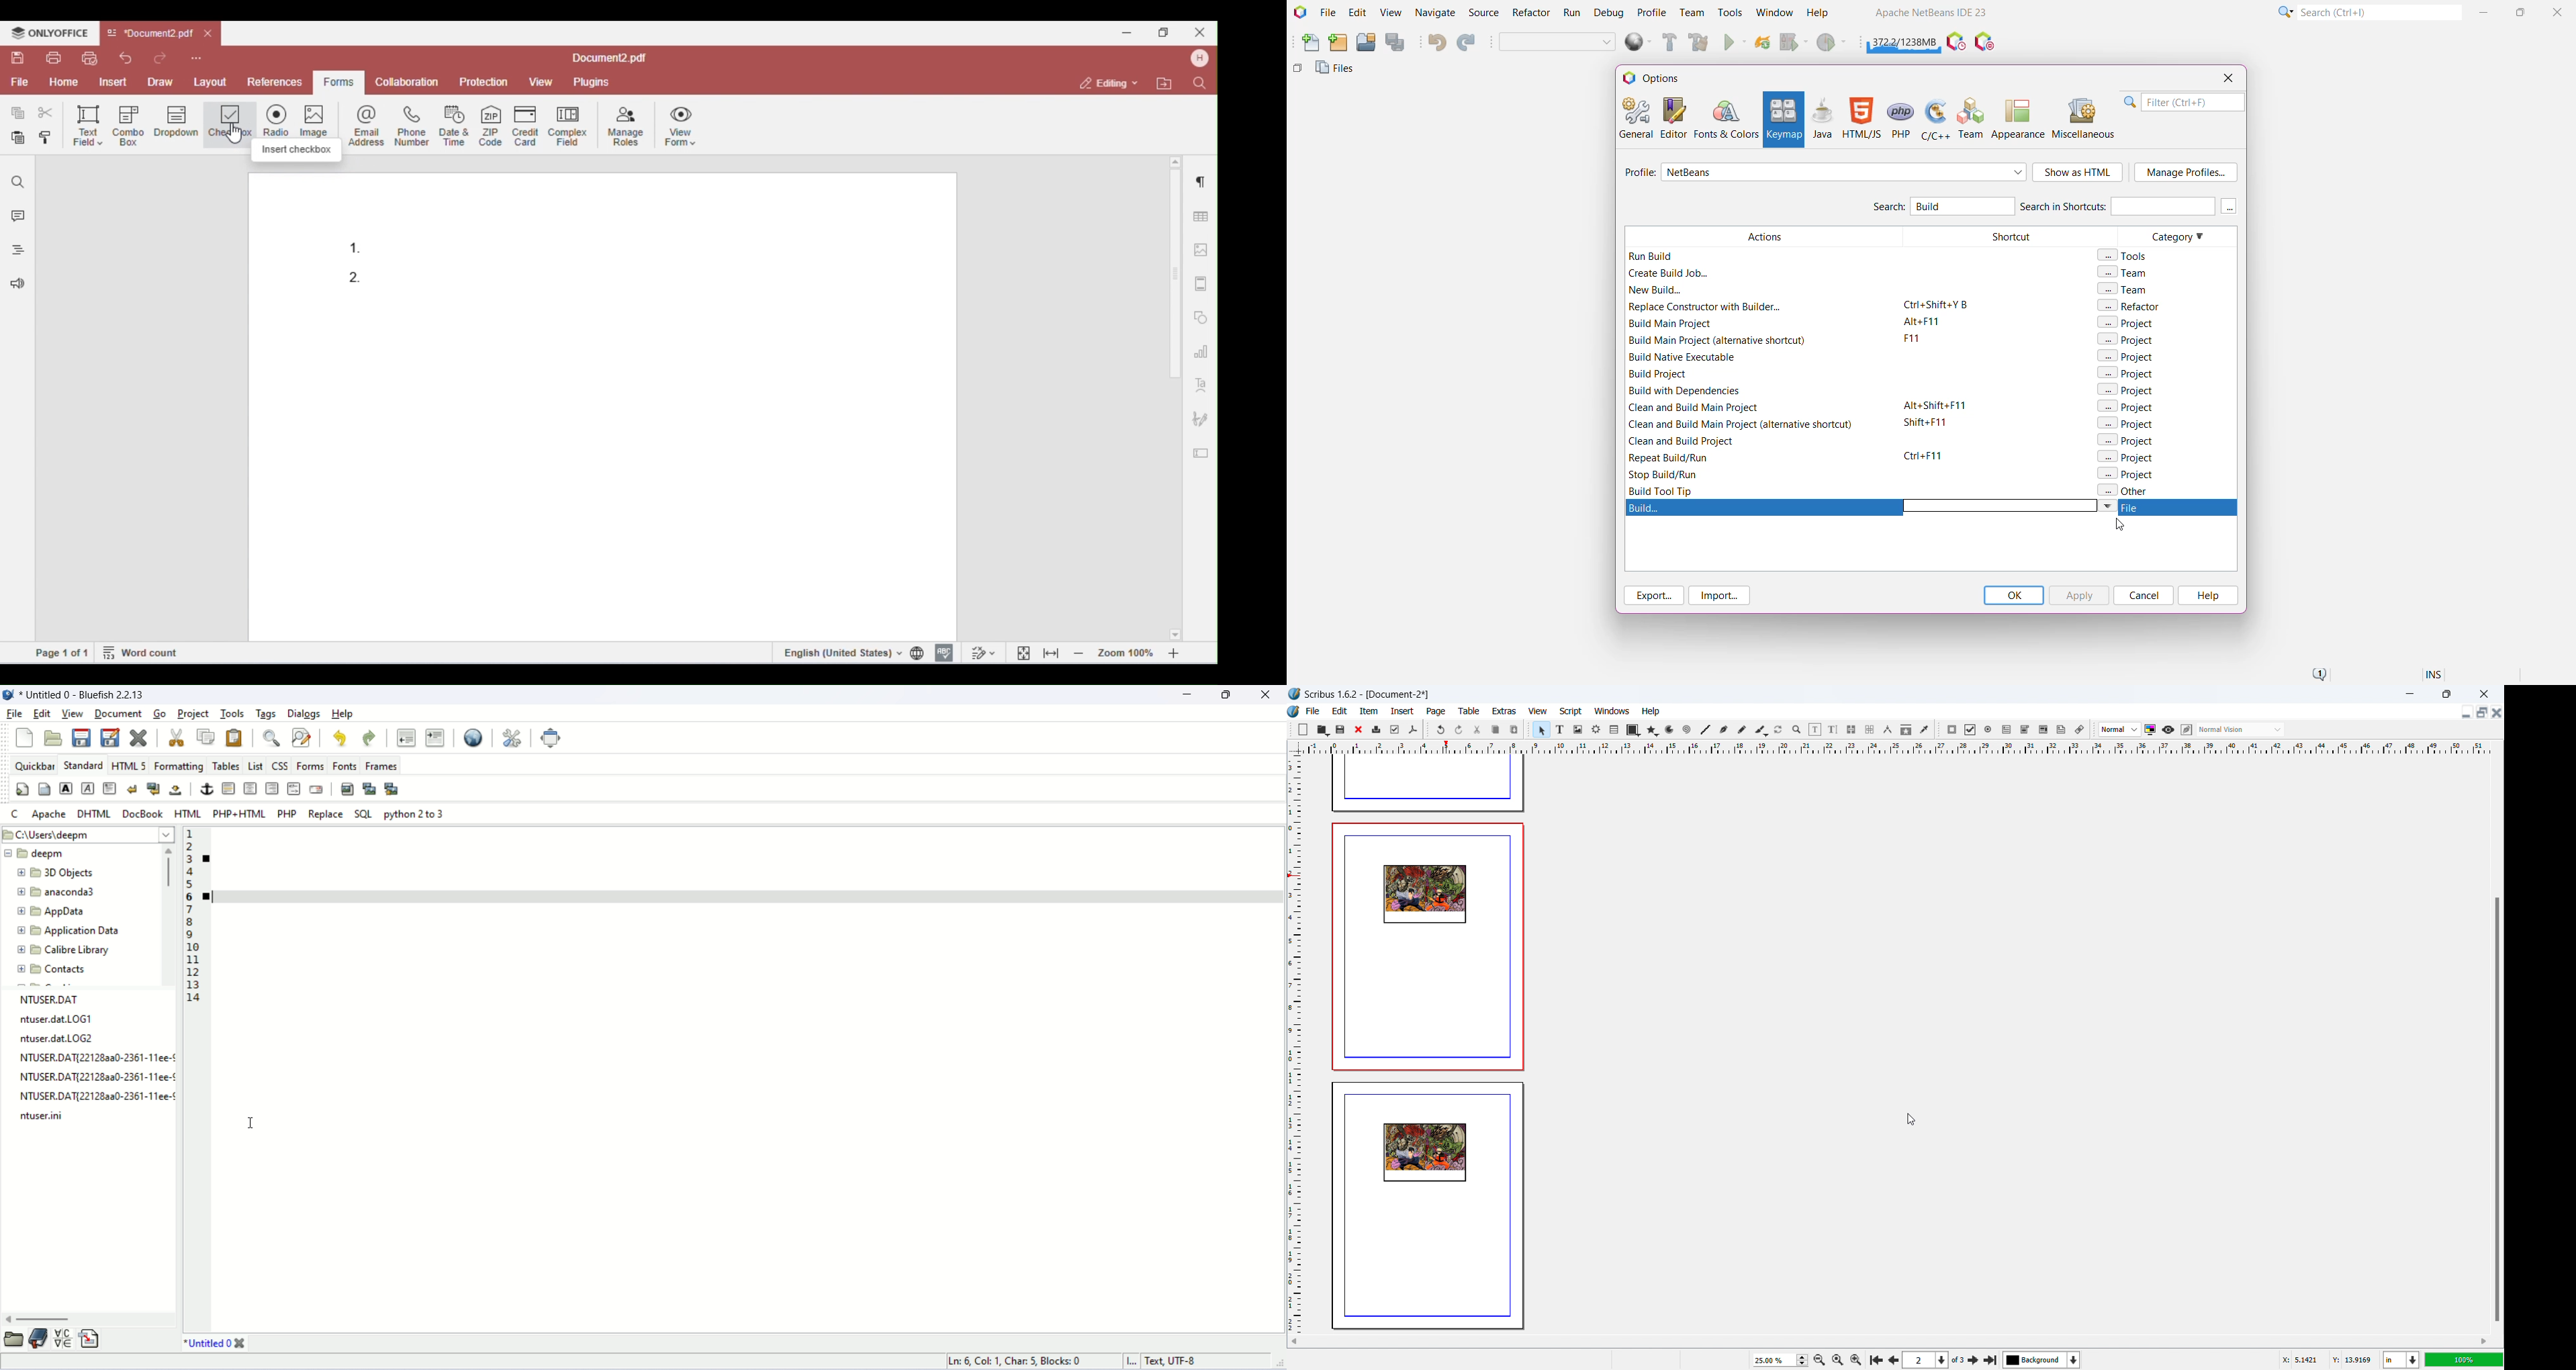  What do you see at coordinates (2144, 595) in the screenshot?
I see `Cancel` at bounding box center [2144, 595].